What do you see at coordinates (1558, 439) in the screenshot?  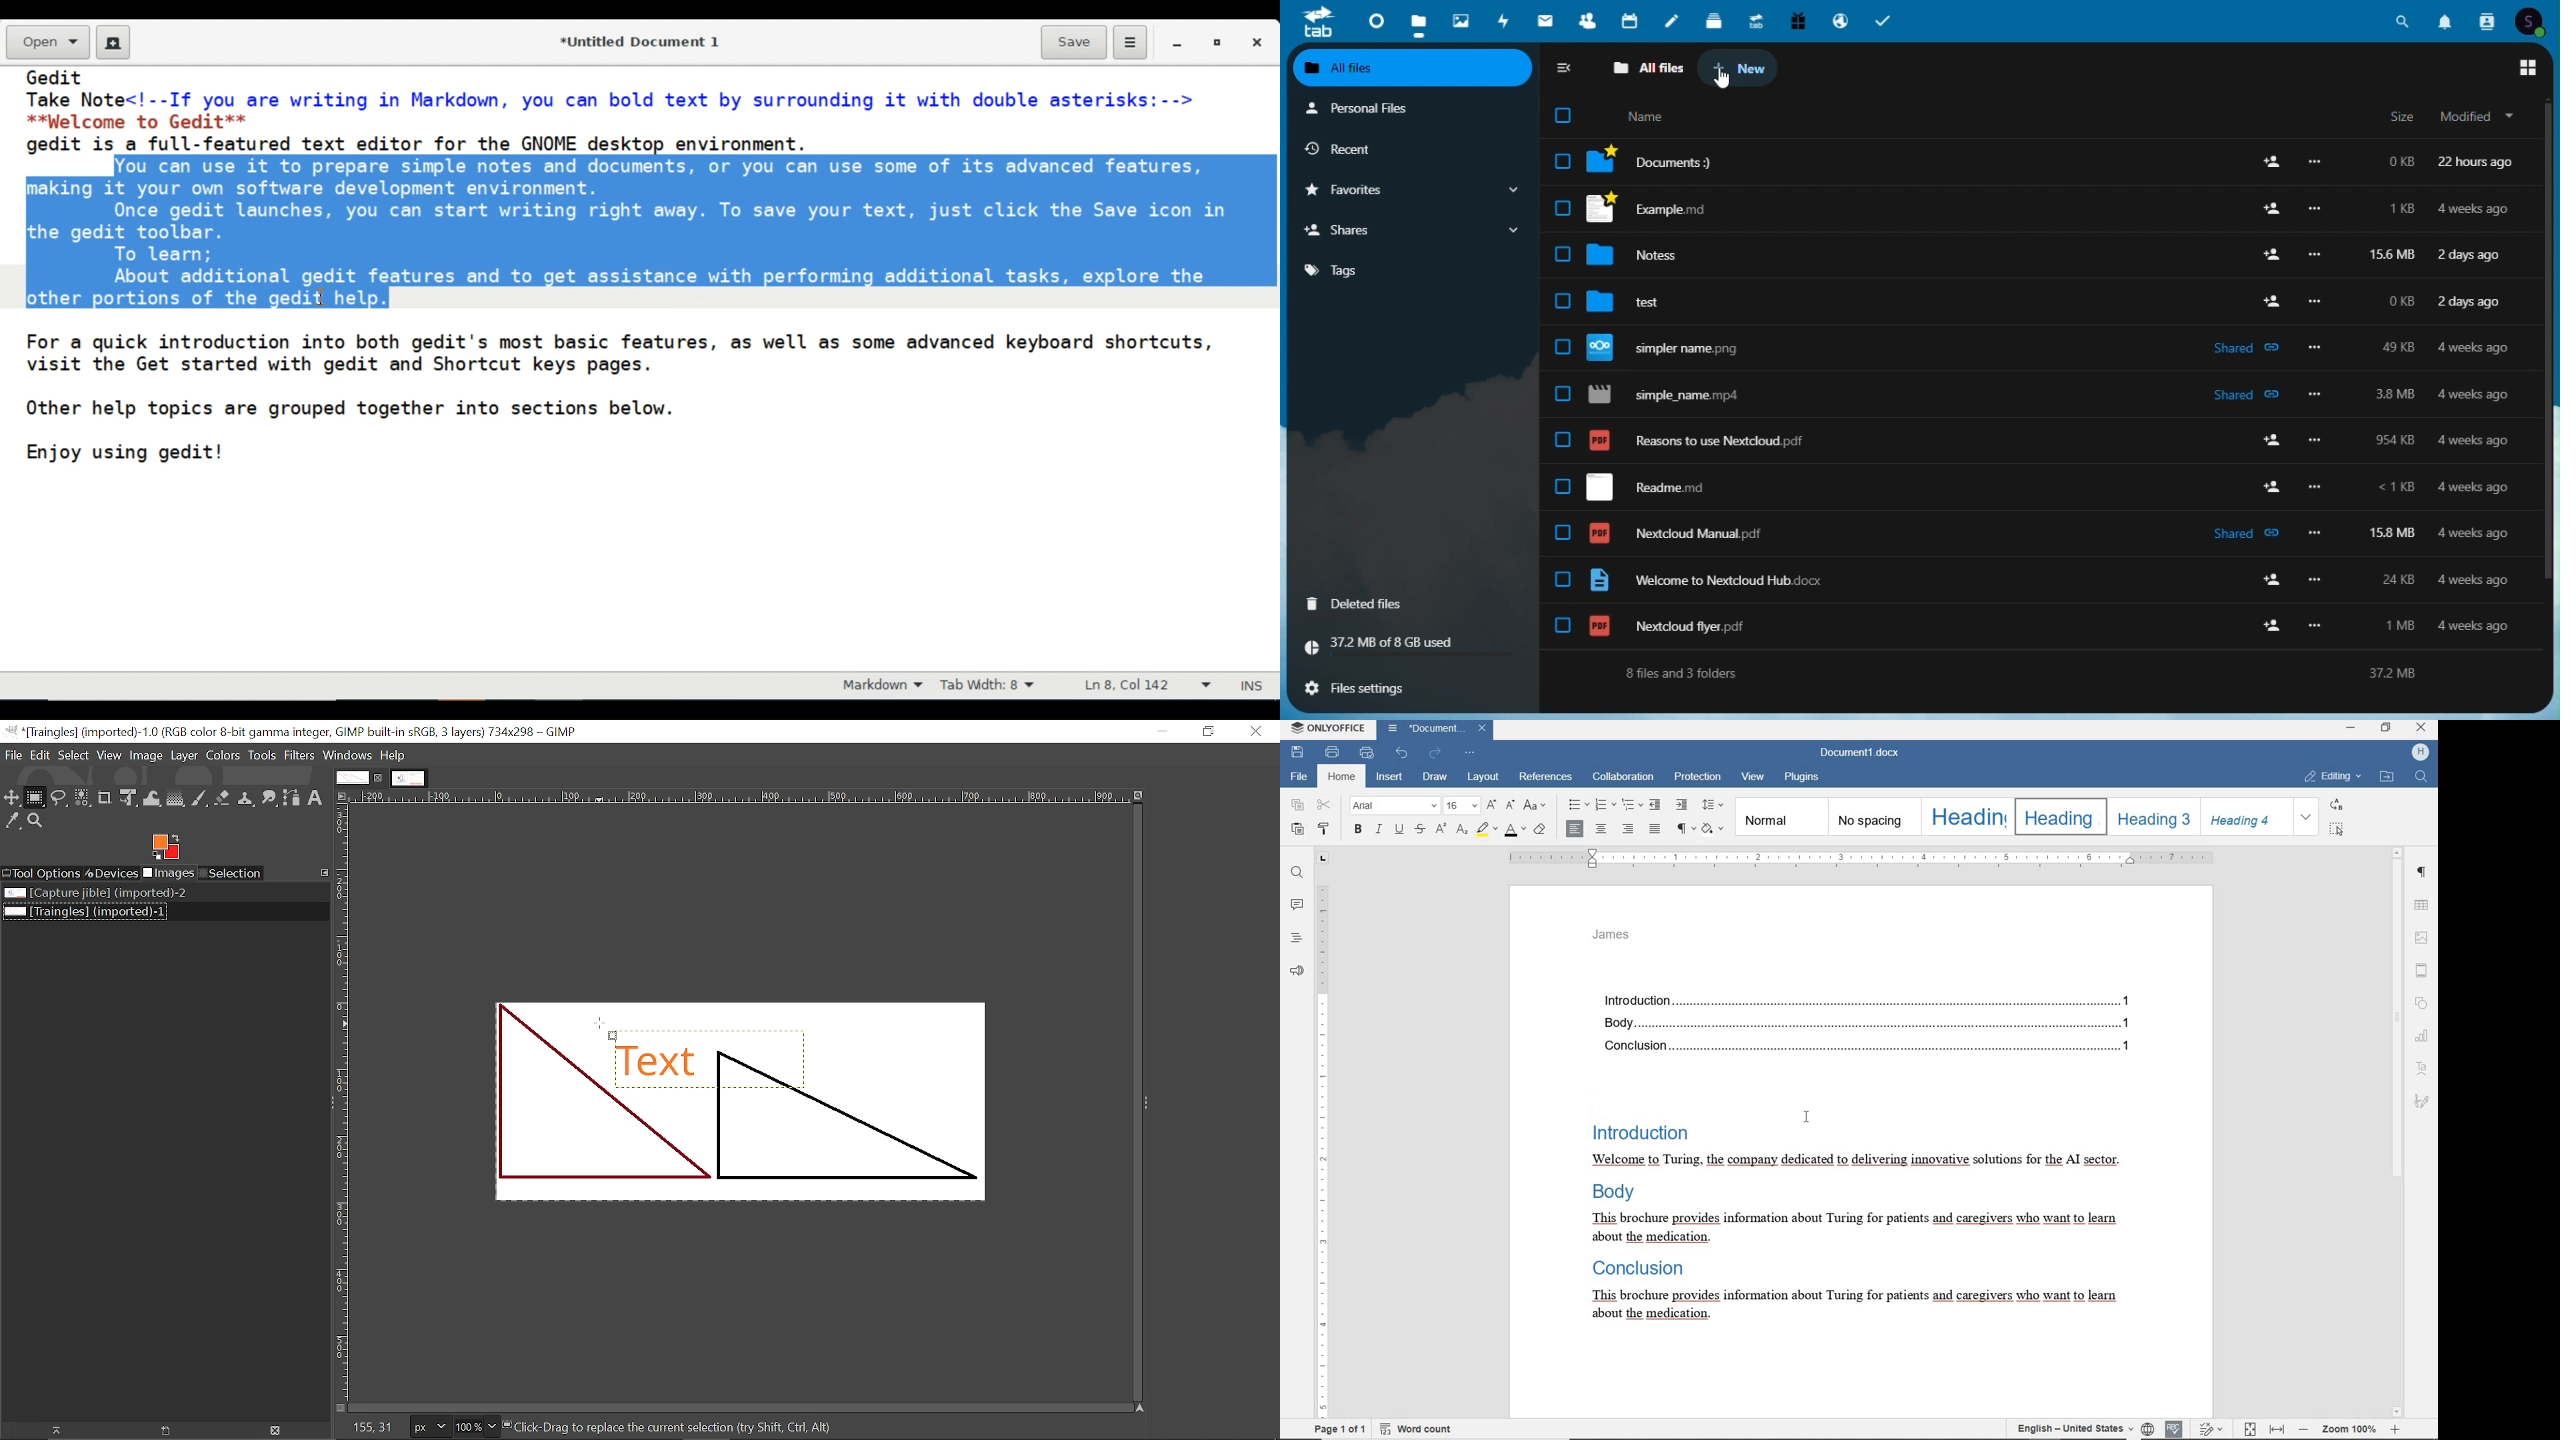 I see `check box` at bounding box center [1558, 439].